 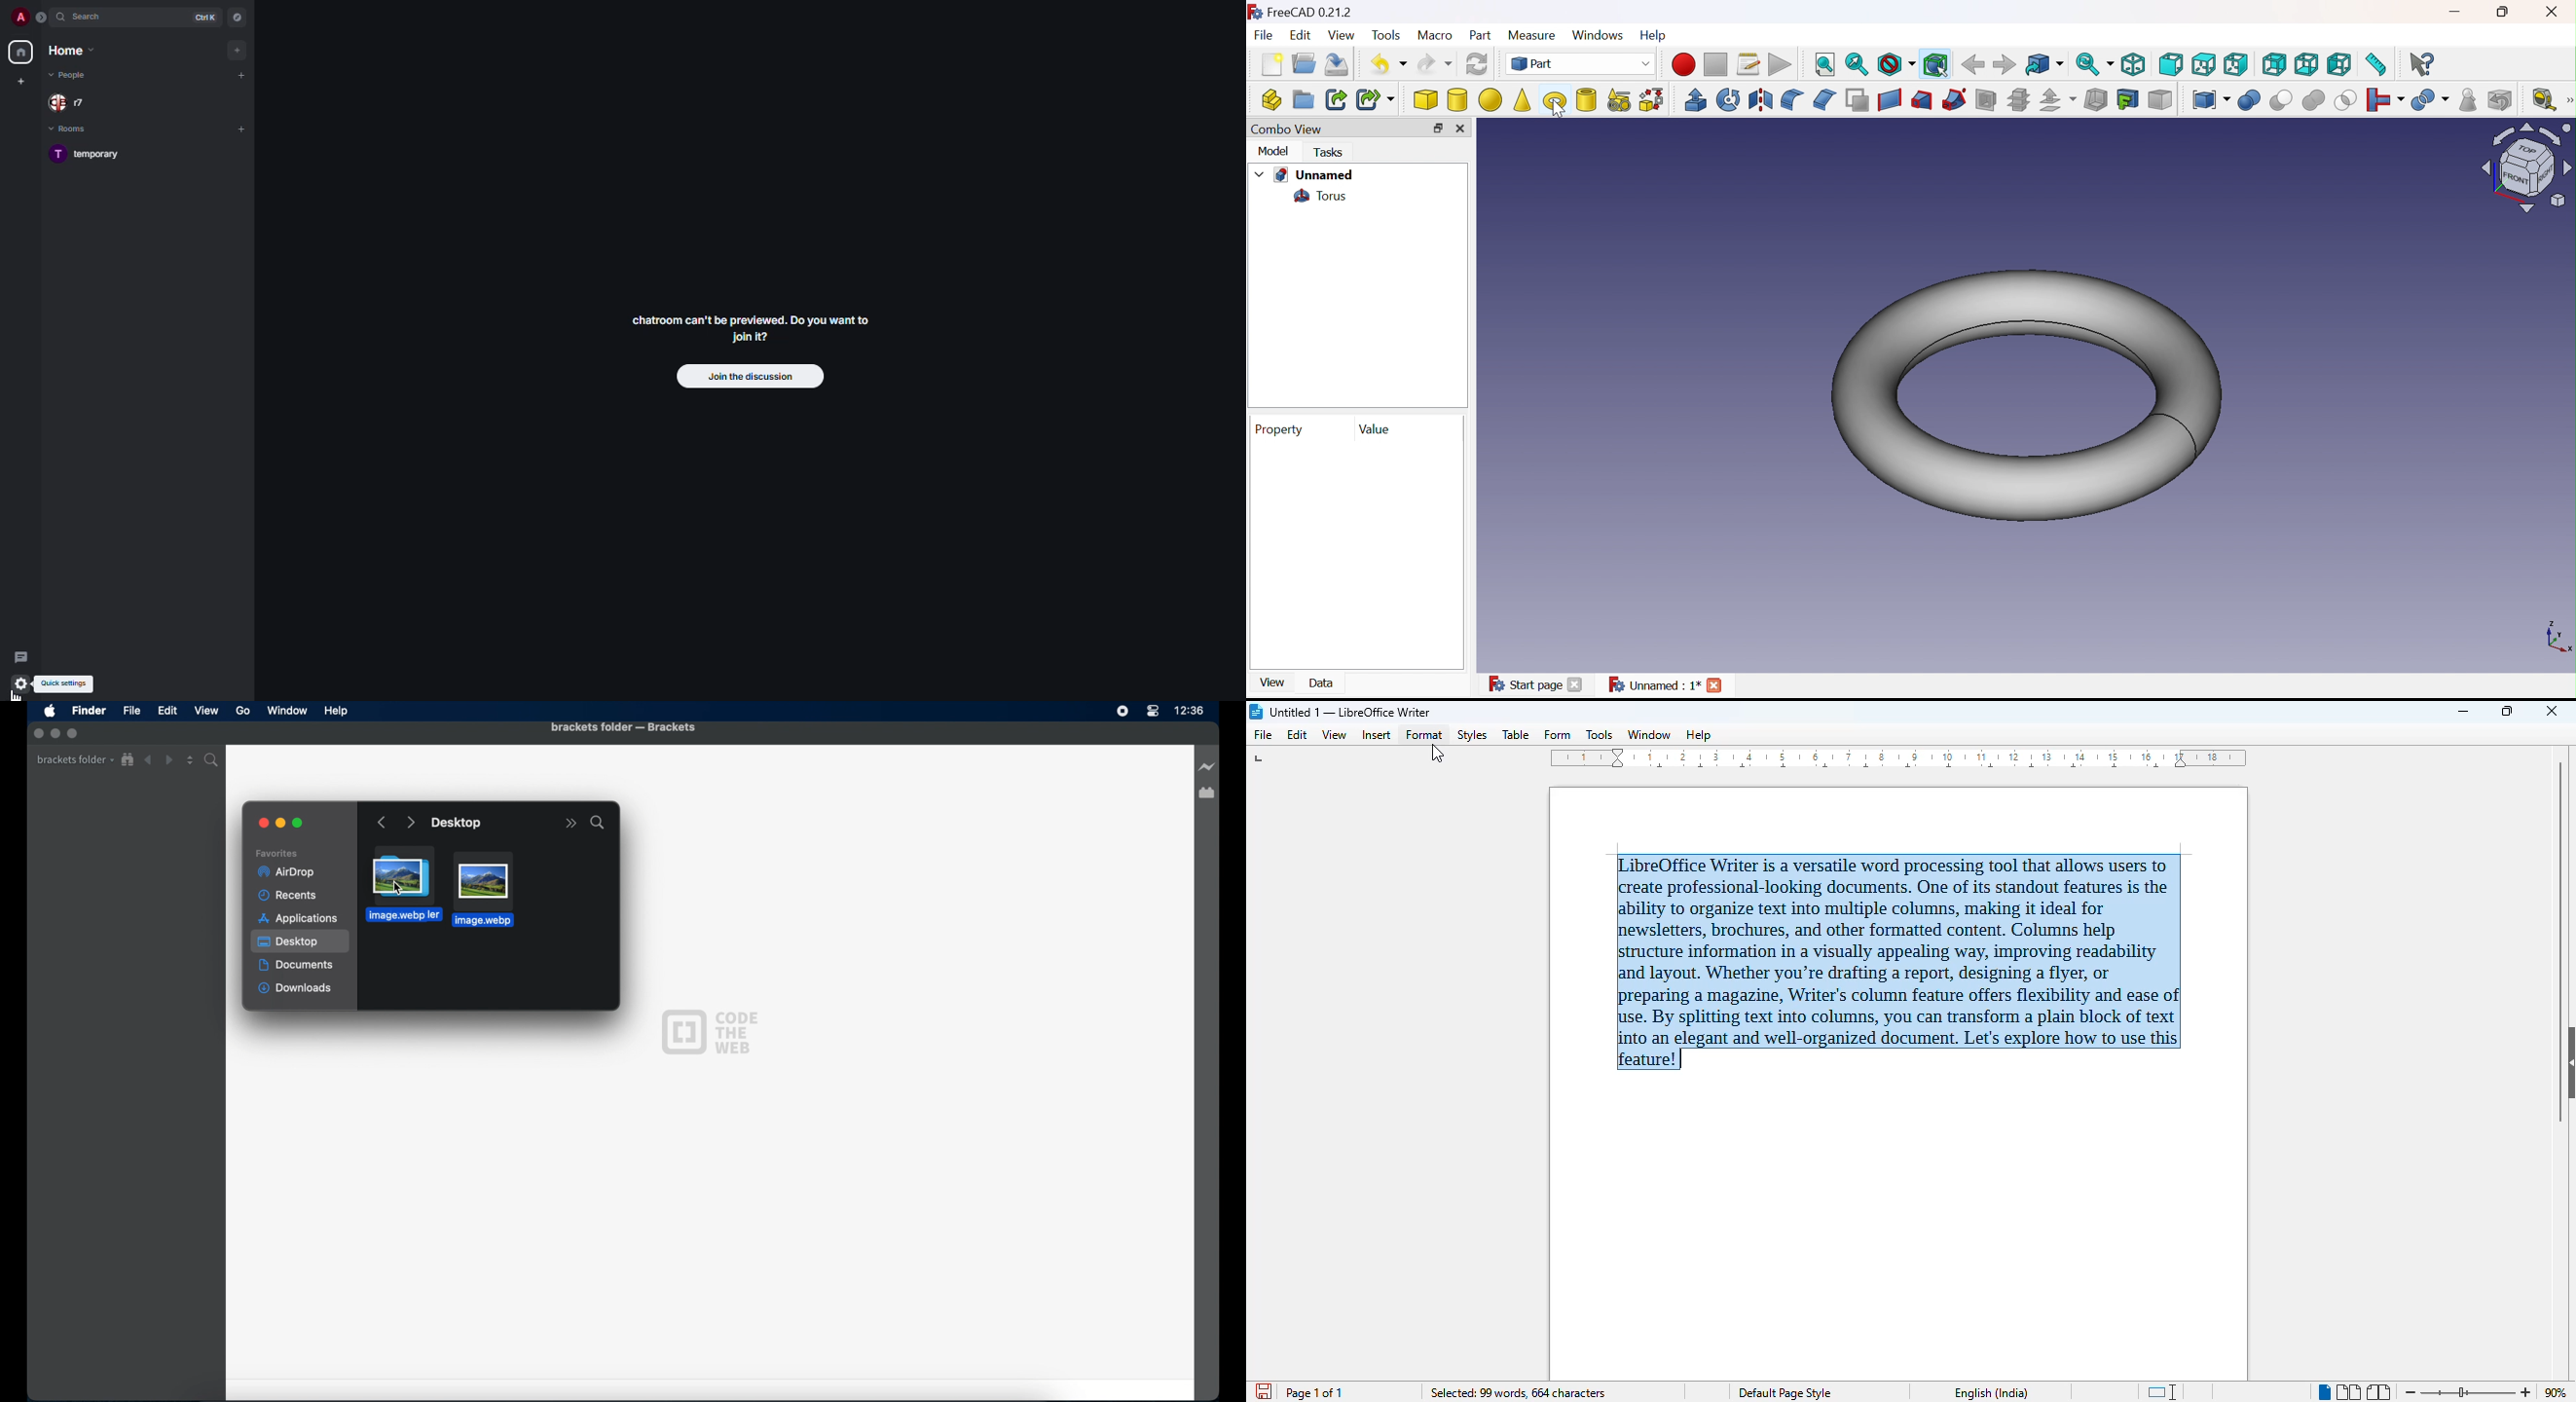 What do you see at coordinates (1287, 128) in the screenshot?
I see `Combo View` at bounding box center [1287, 128].